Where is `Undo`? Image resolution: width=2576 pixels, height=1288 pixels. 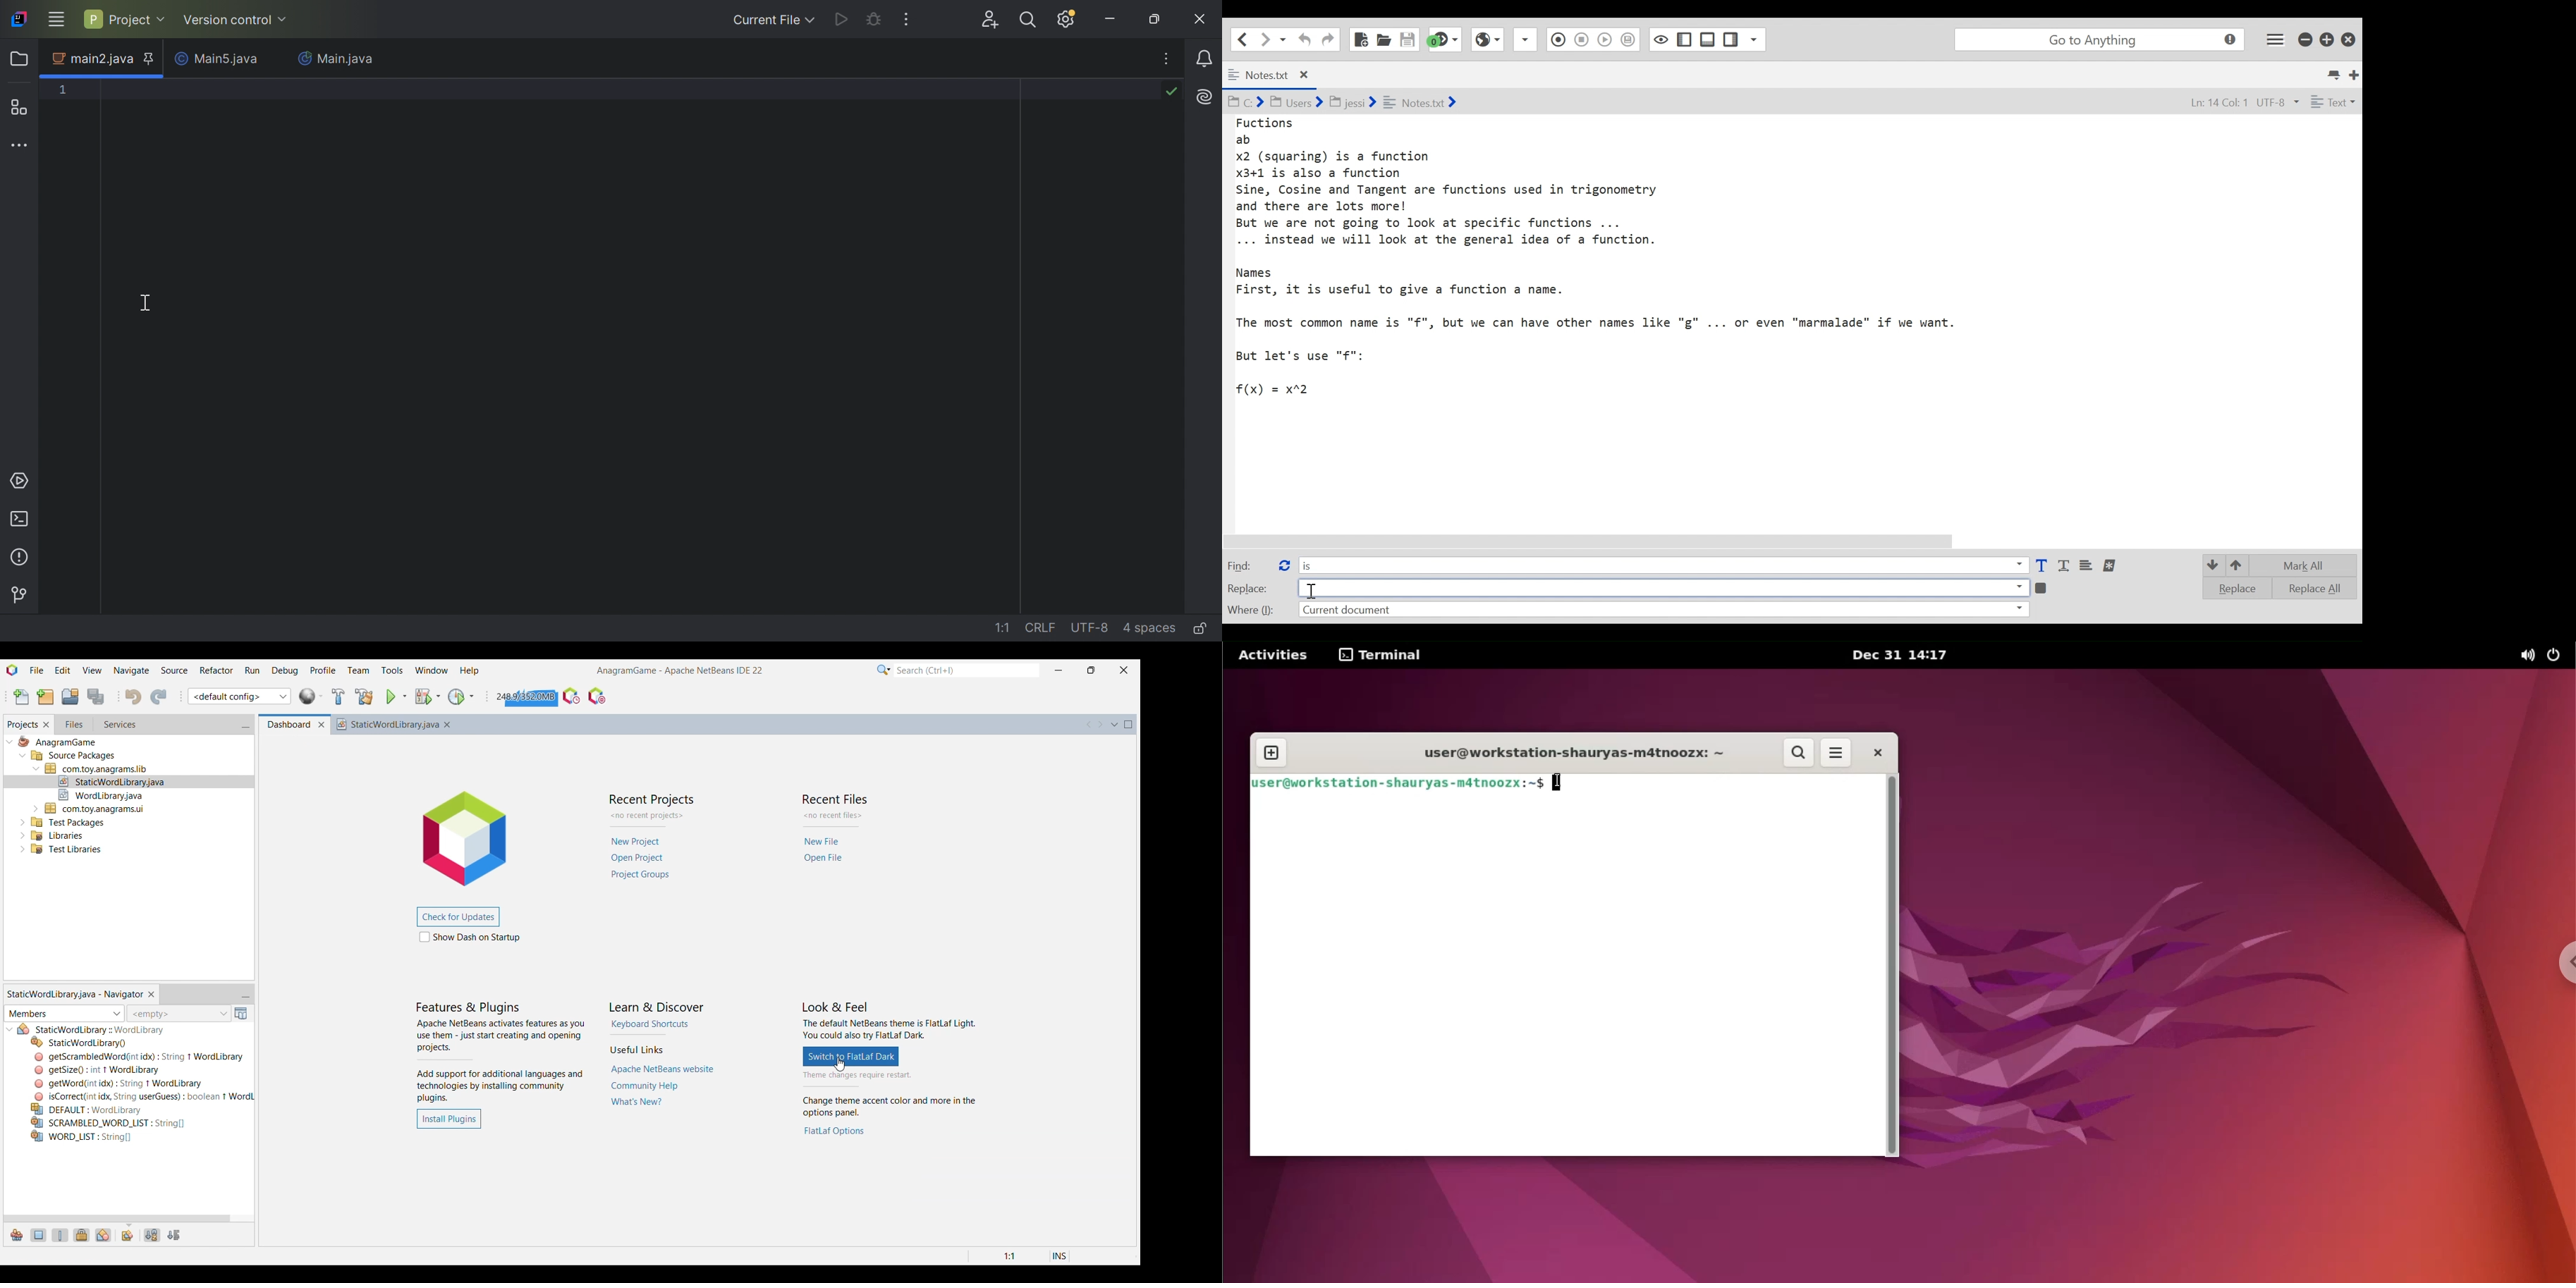
Undo is located at coordinates (1303, 39).